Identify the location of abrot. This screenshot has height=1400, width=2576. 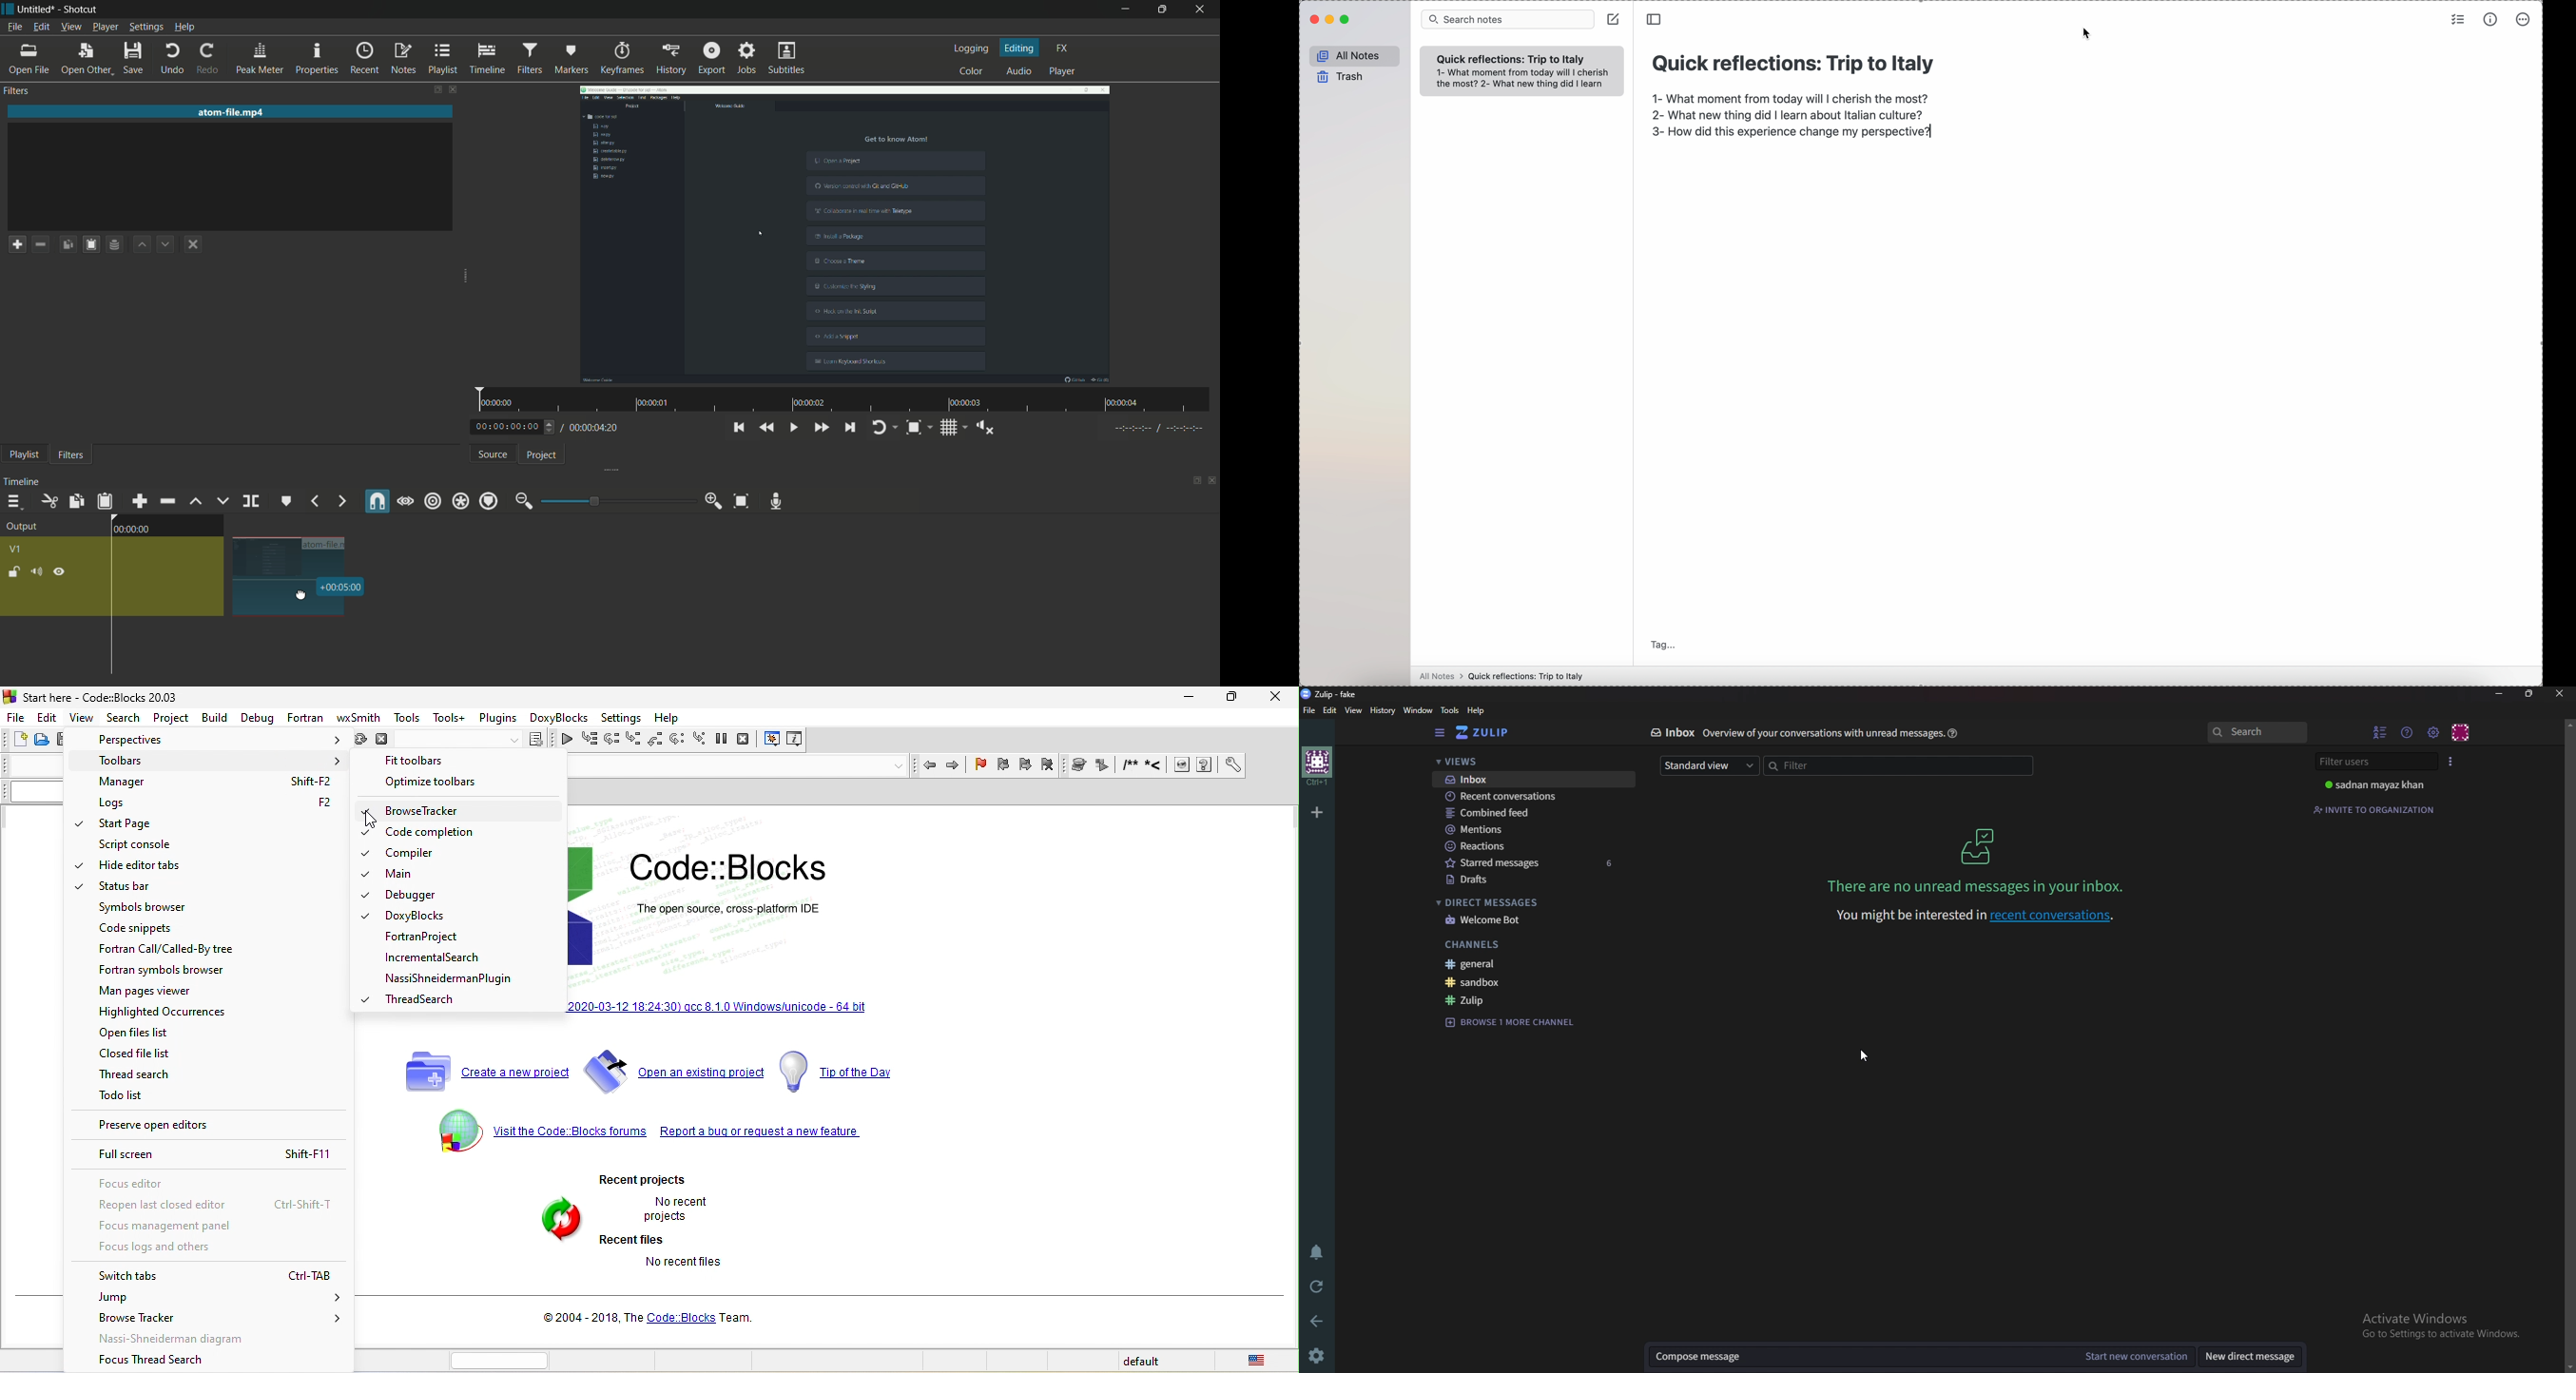
(385, 743).